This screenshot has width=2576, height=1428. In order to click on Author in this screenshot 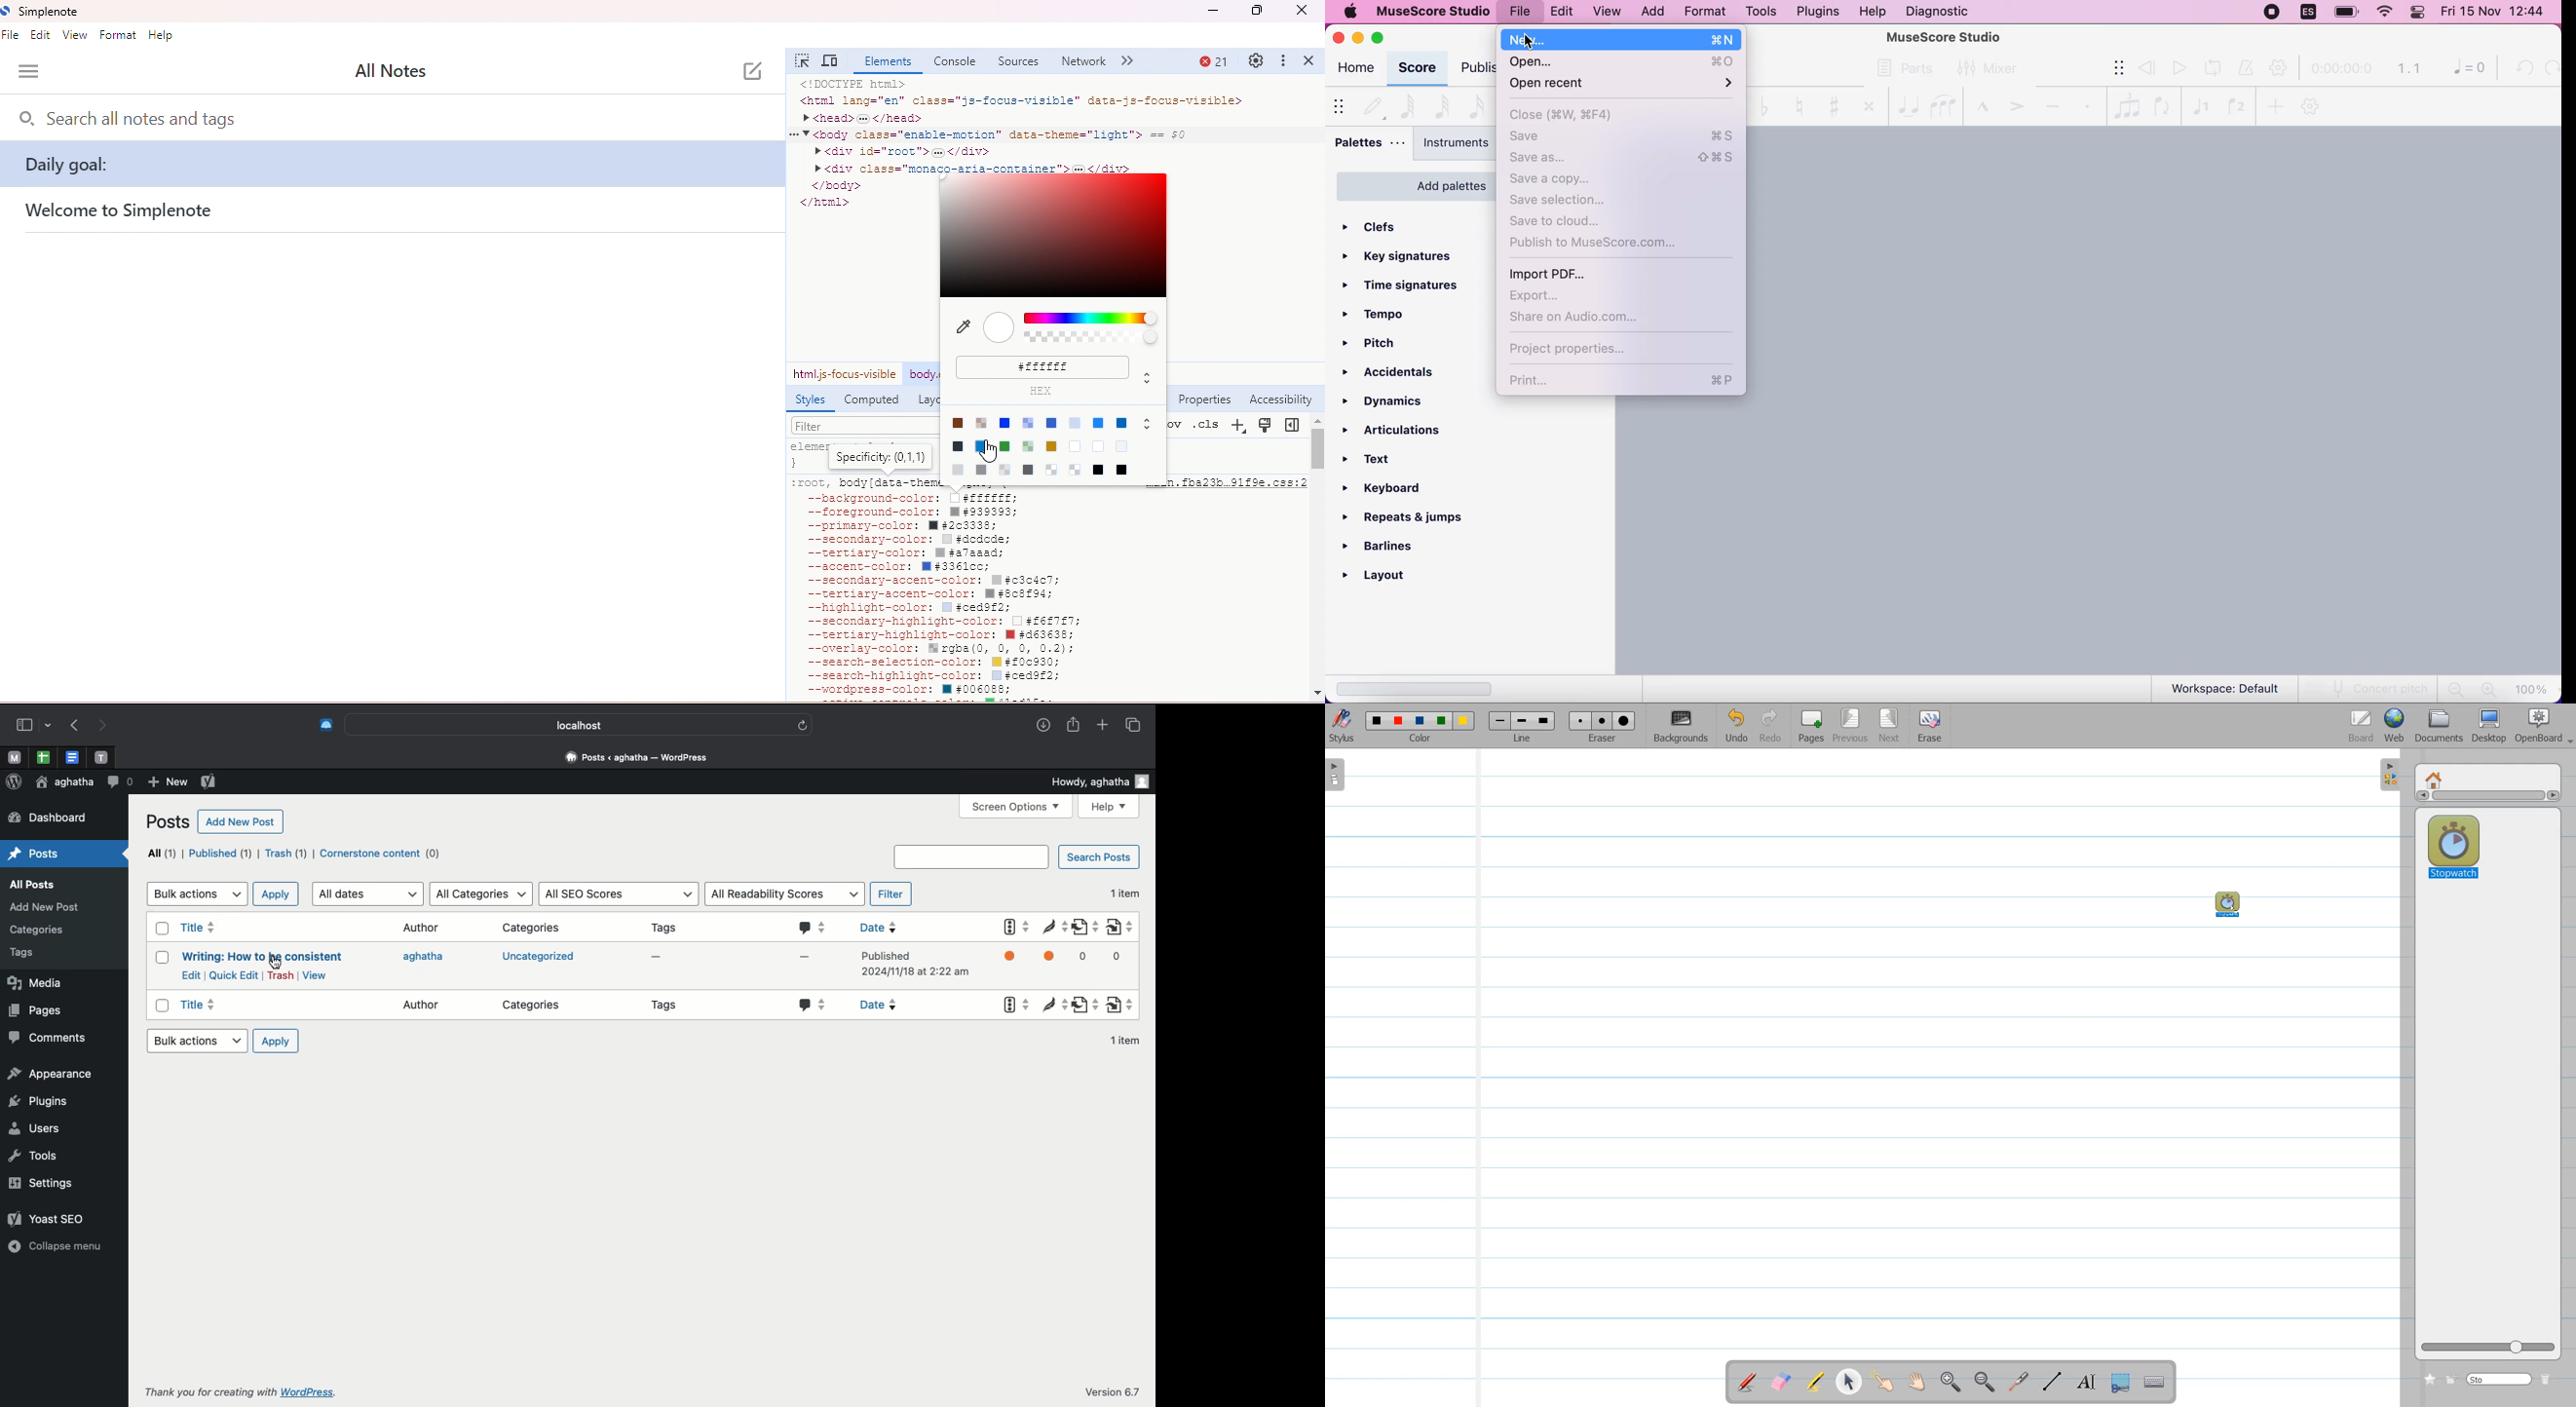, I will do `click(423, 1006)`.